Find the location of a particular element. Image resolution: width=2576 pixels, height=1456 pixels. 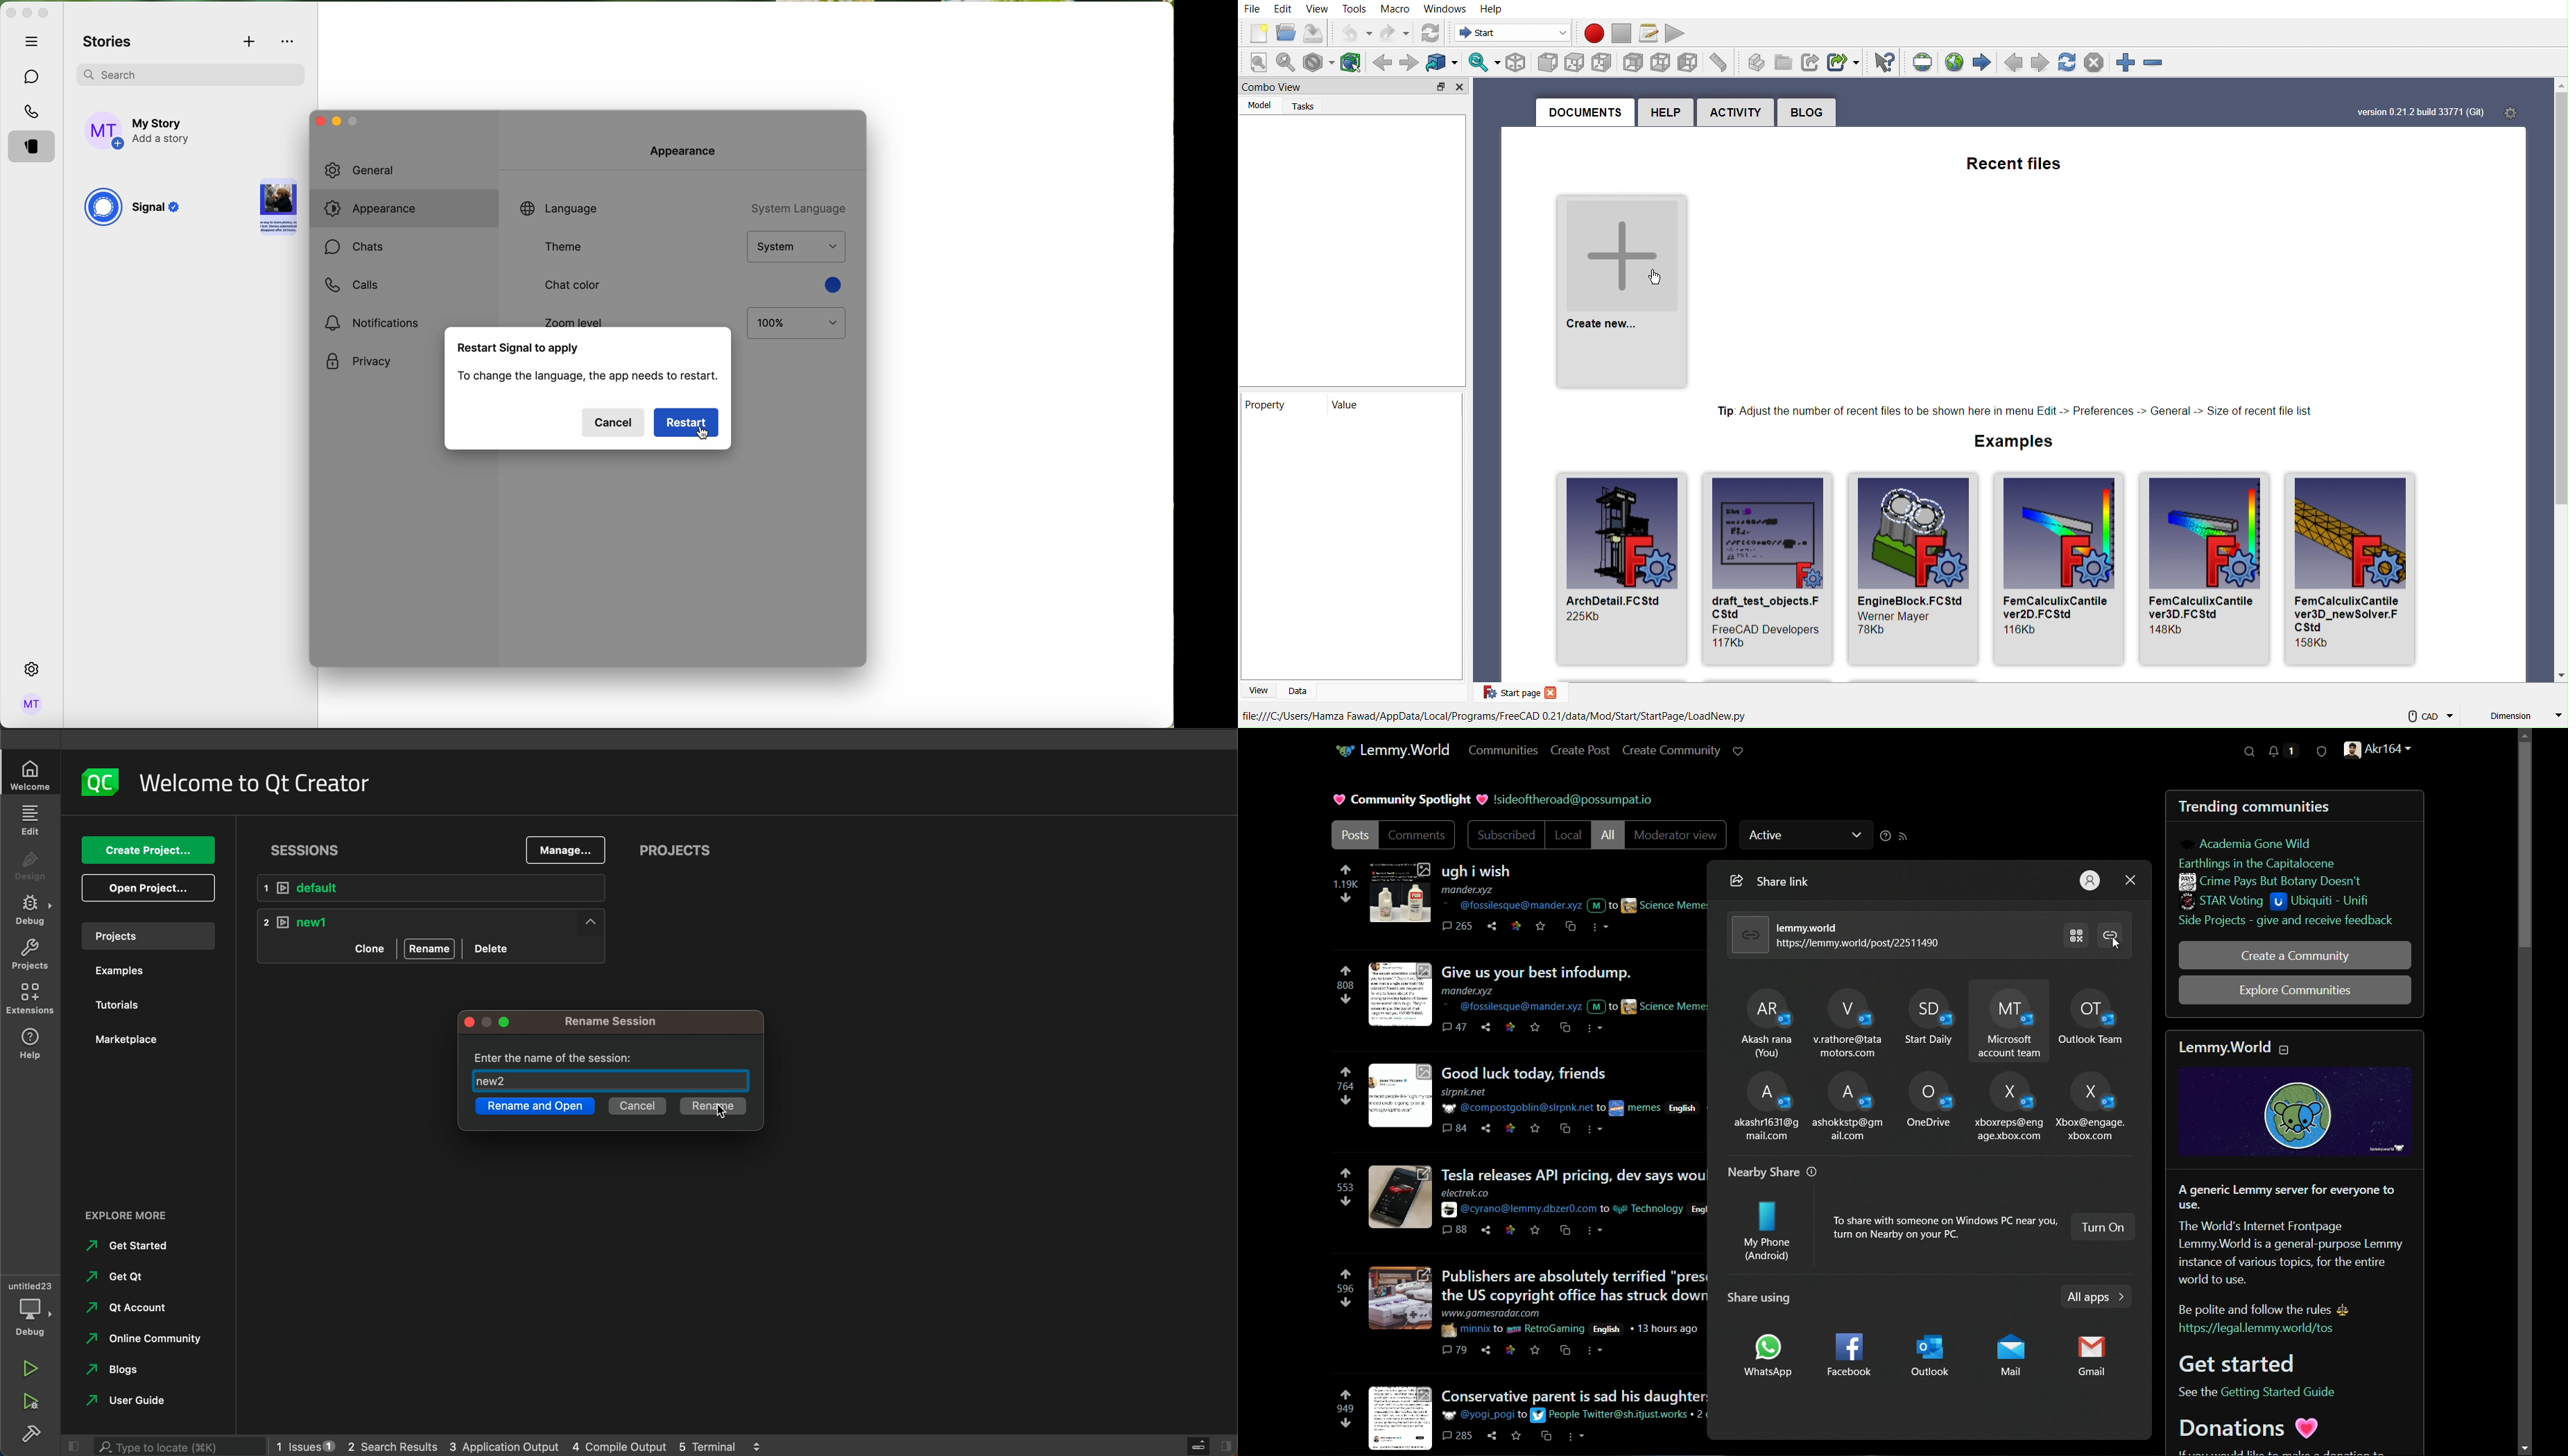

Value is located at coordinates (1358, 406).